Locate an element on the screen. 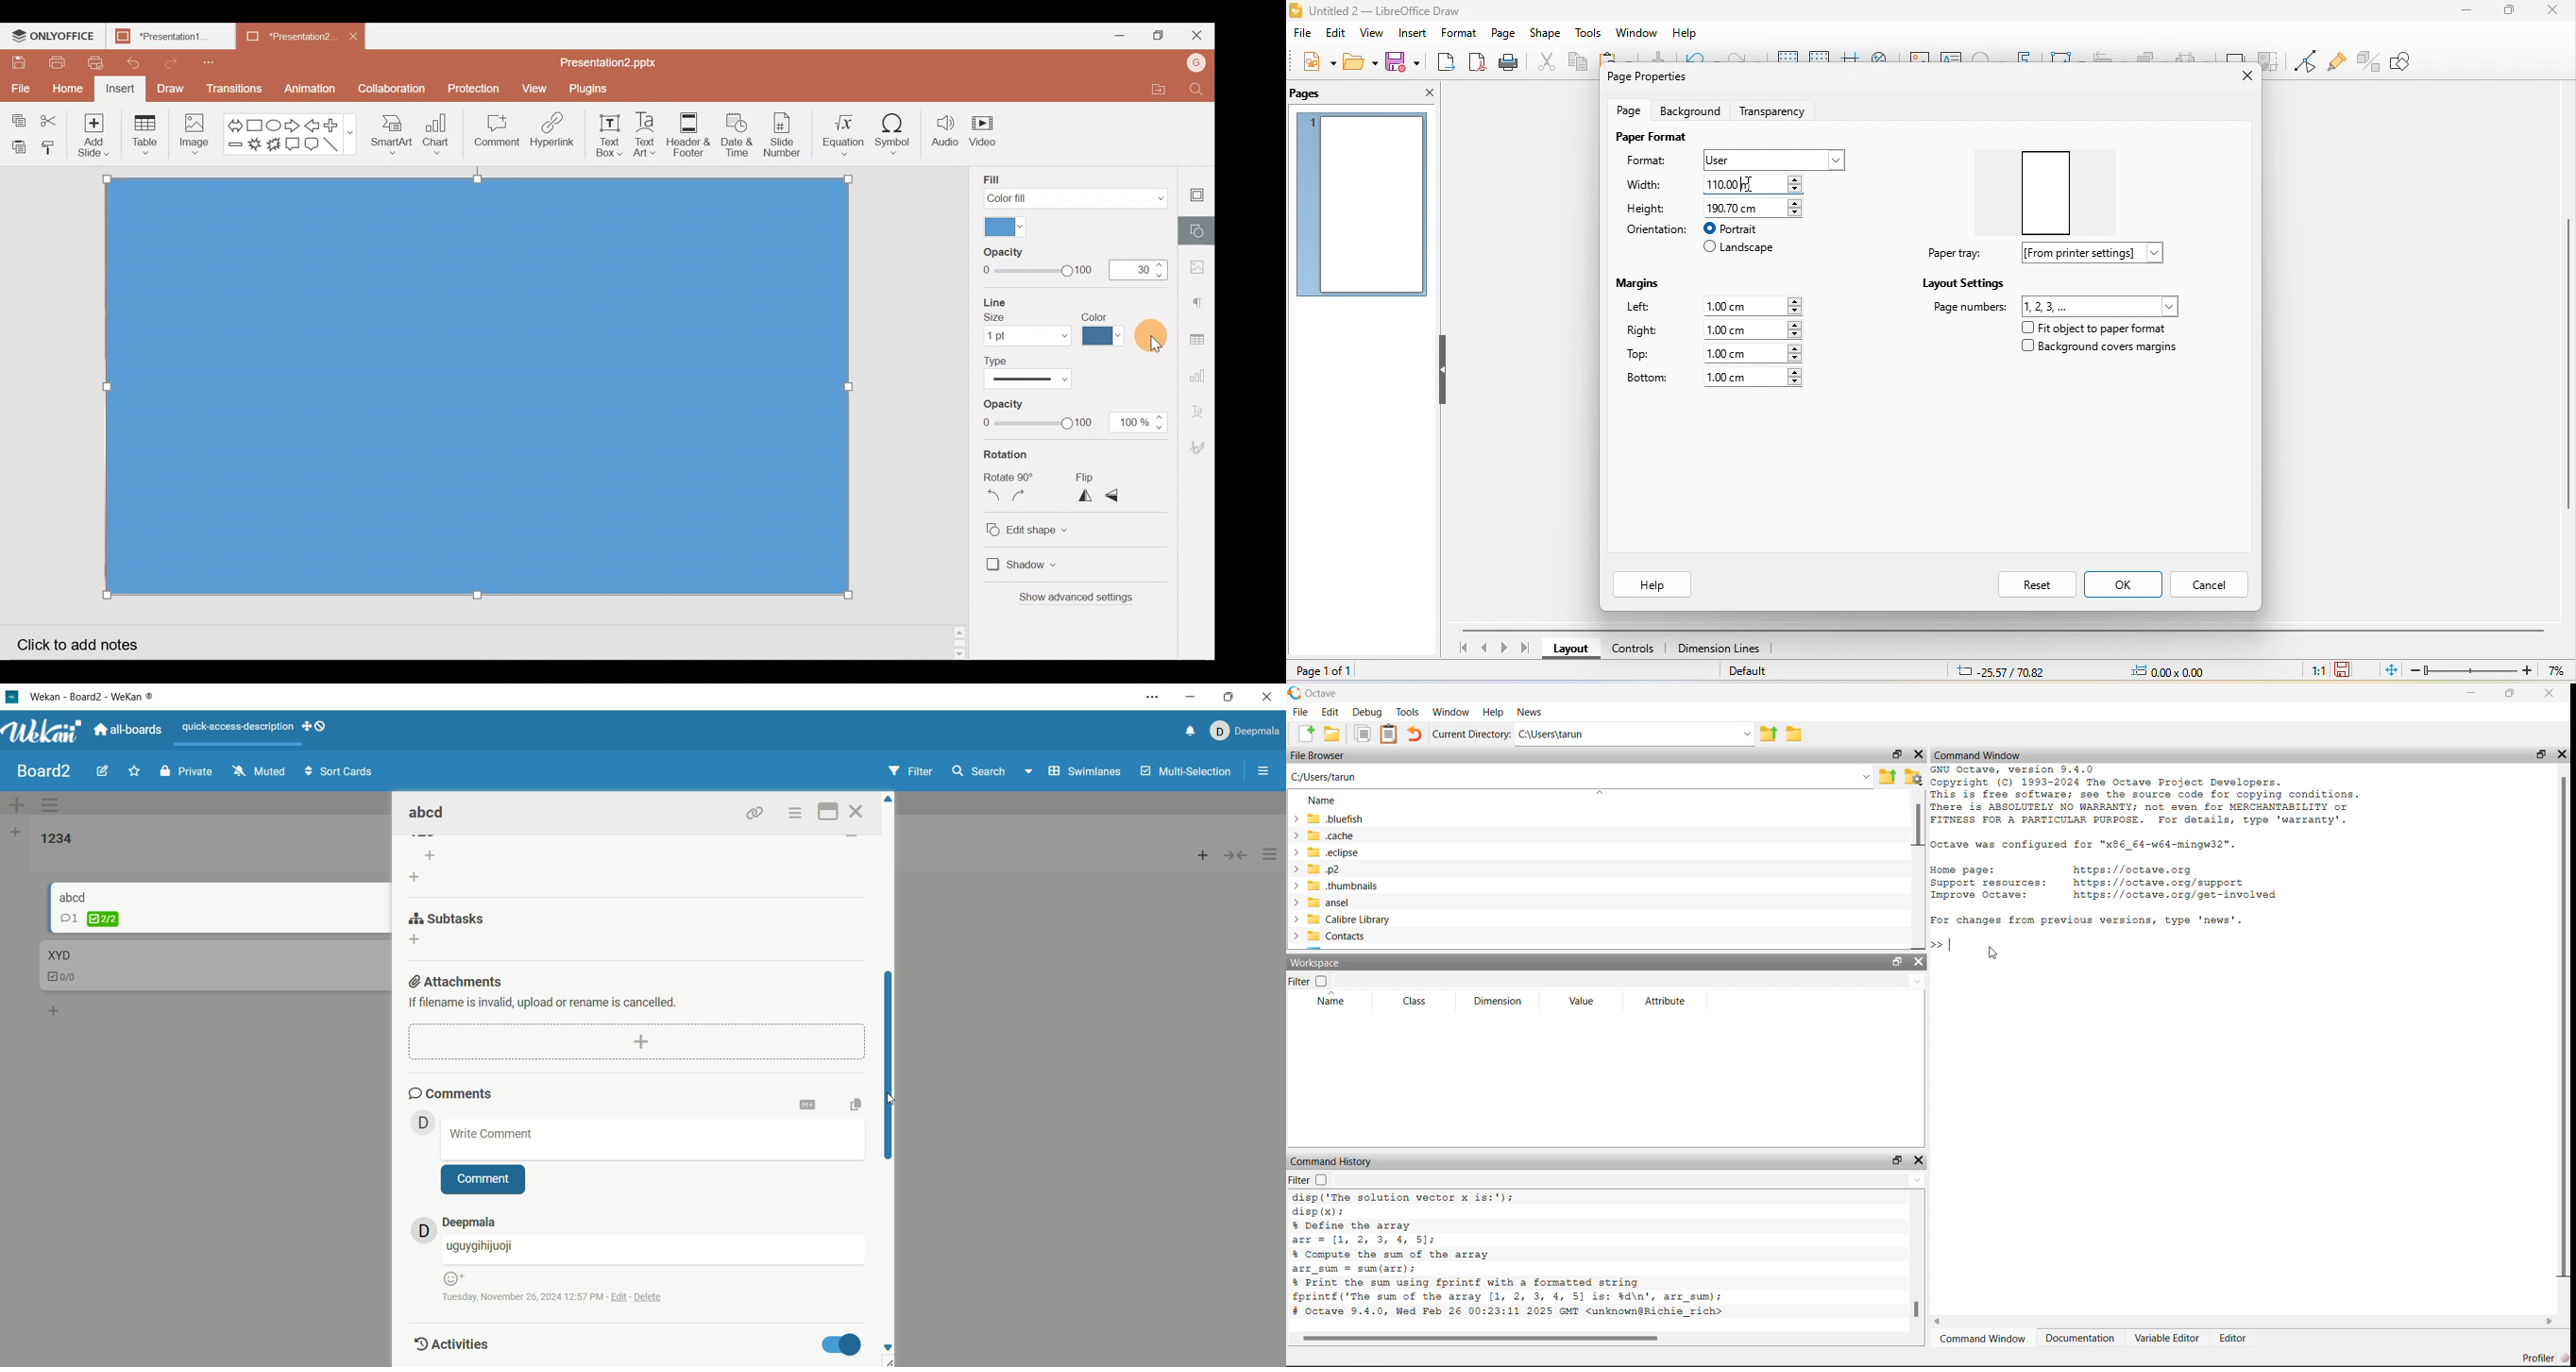 Image resolution: width=2576 pixels, height=1372 pixels. Click to add notes is located at coordinates (87, 640).